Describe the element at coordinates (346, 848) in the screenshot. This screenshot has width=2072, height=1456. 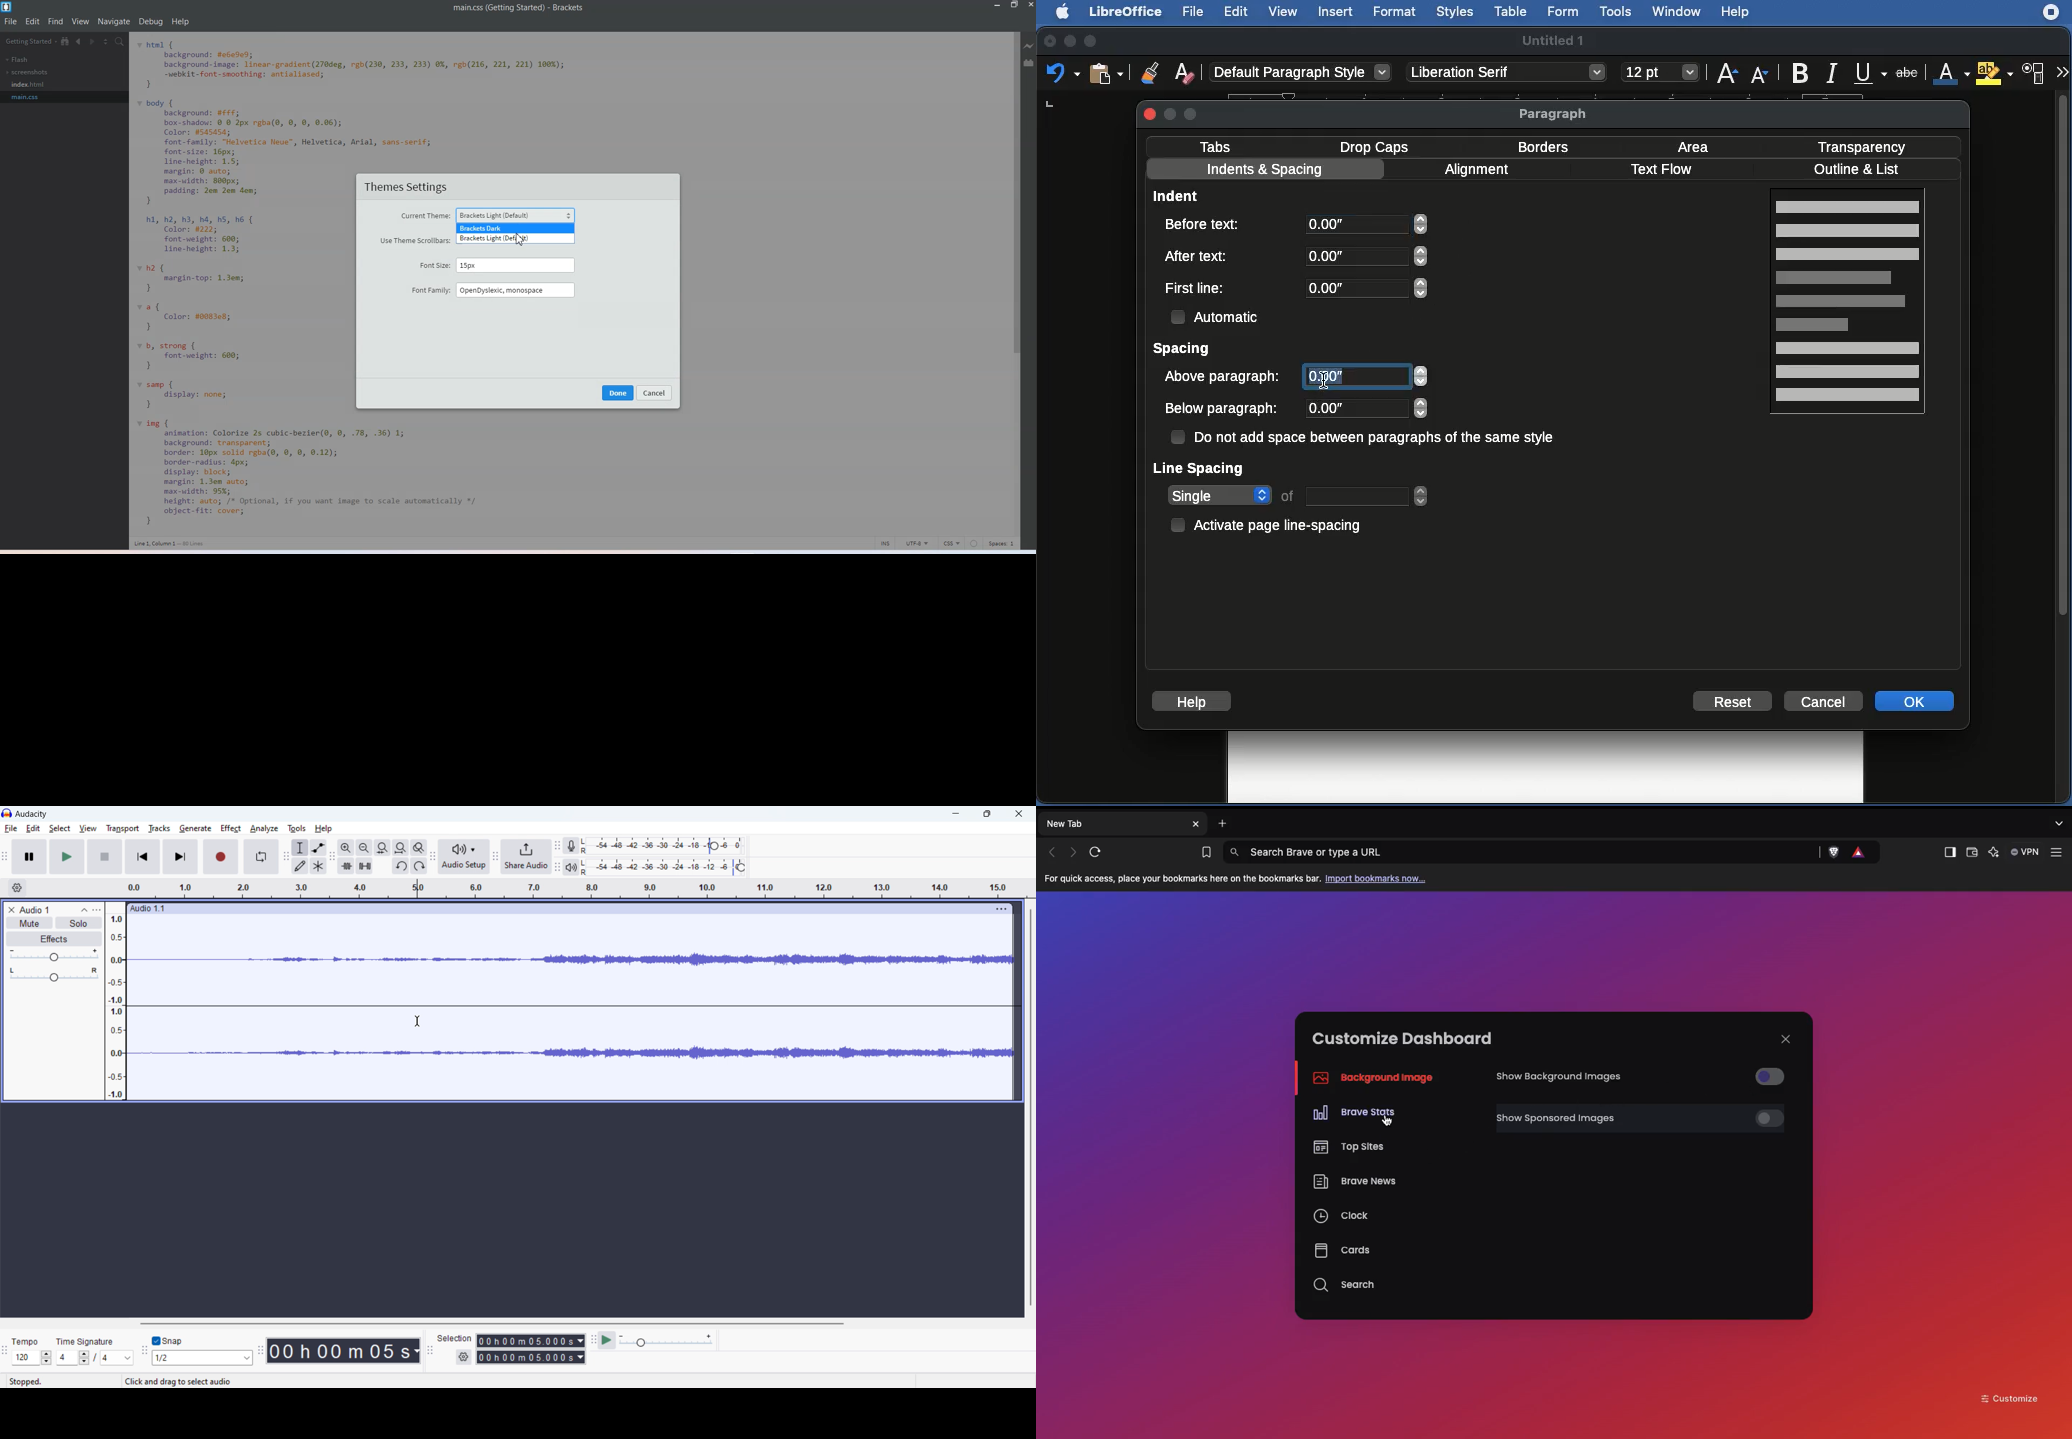
I see `zoom out` at that location.